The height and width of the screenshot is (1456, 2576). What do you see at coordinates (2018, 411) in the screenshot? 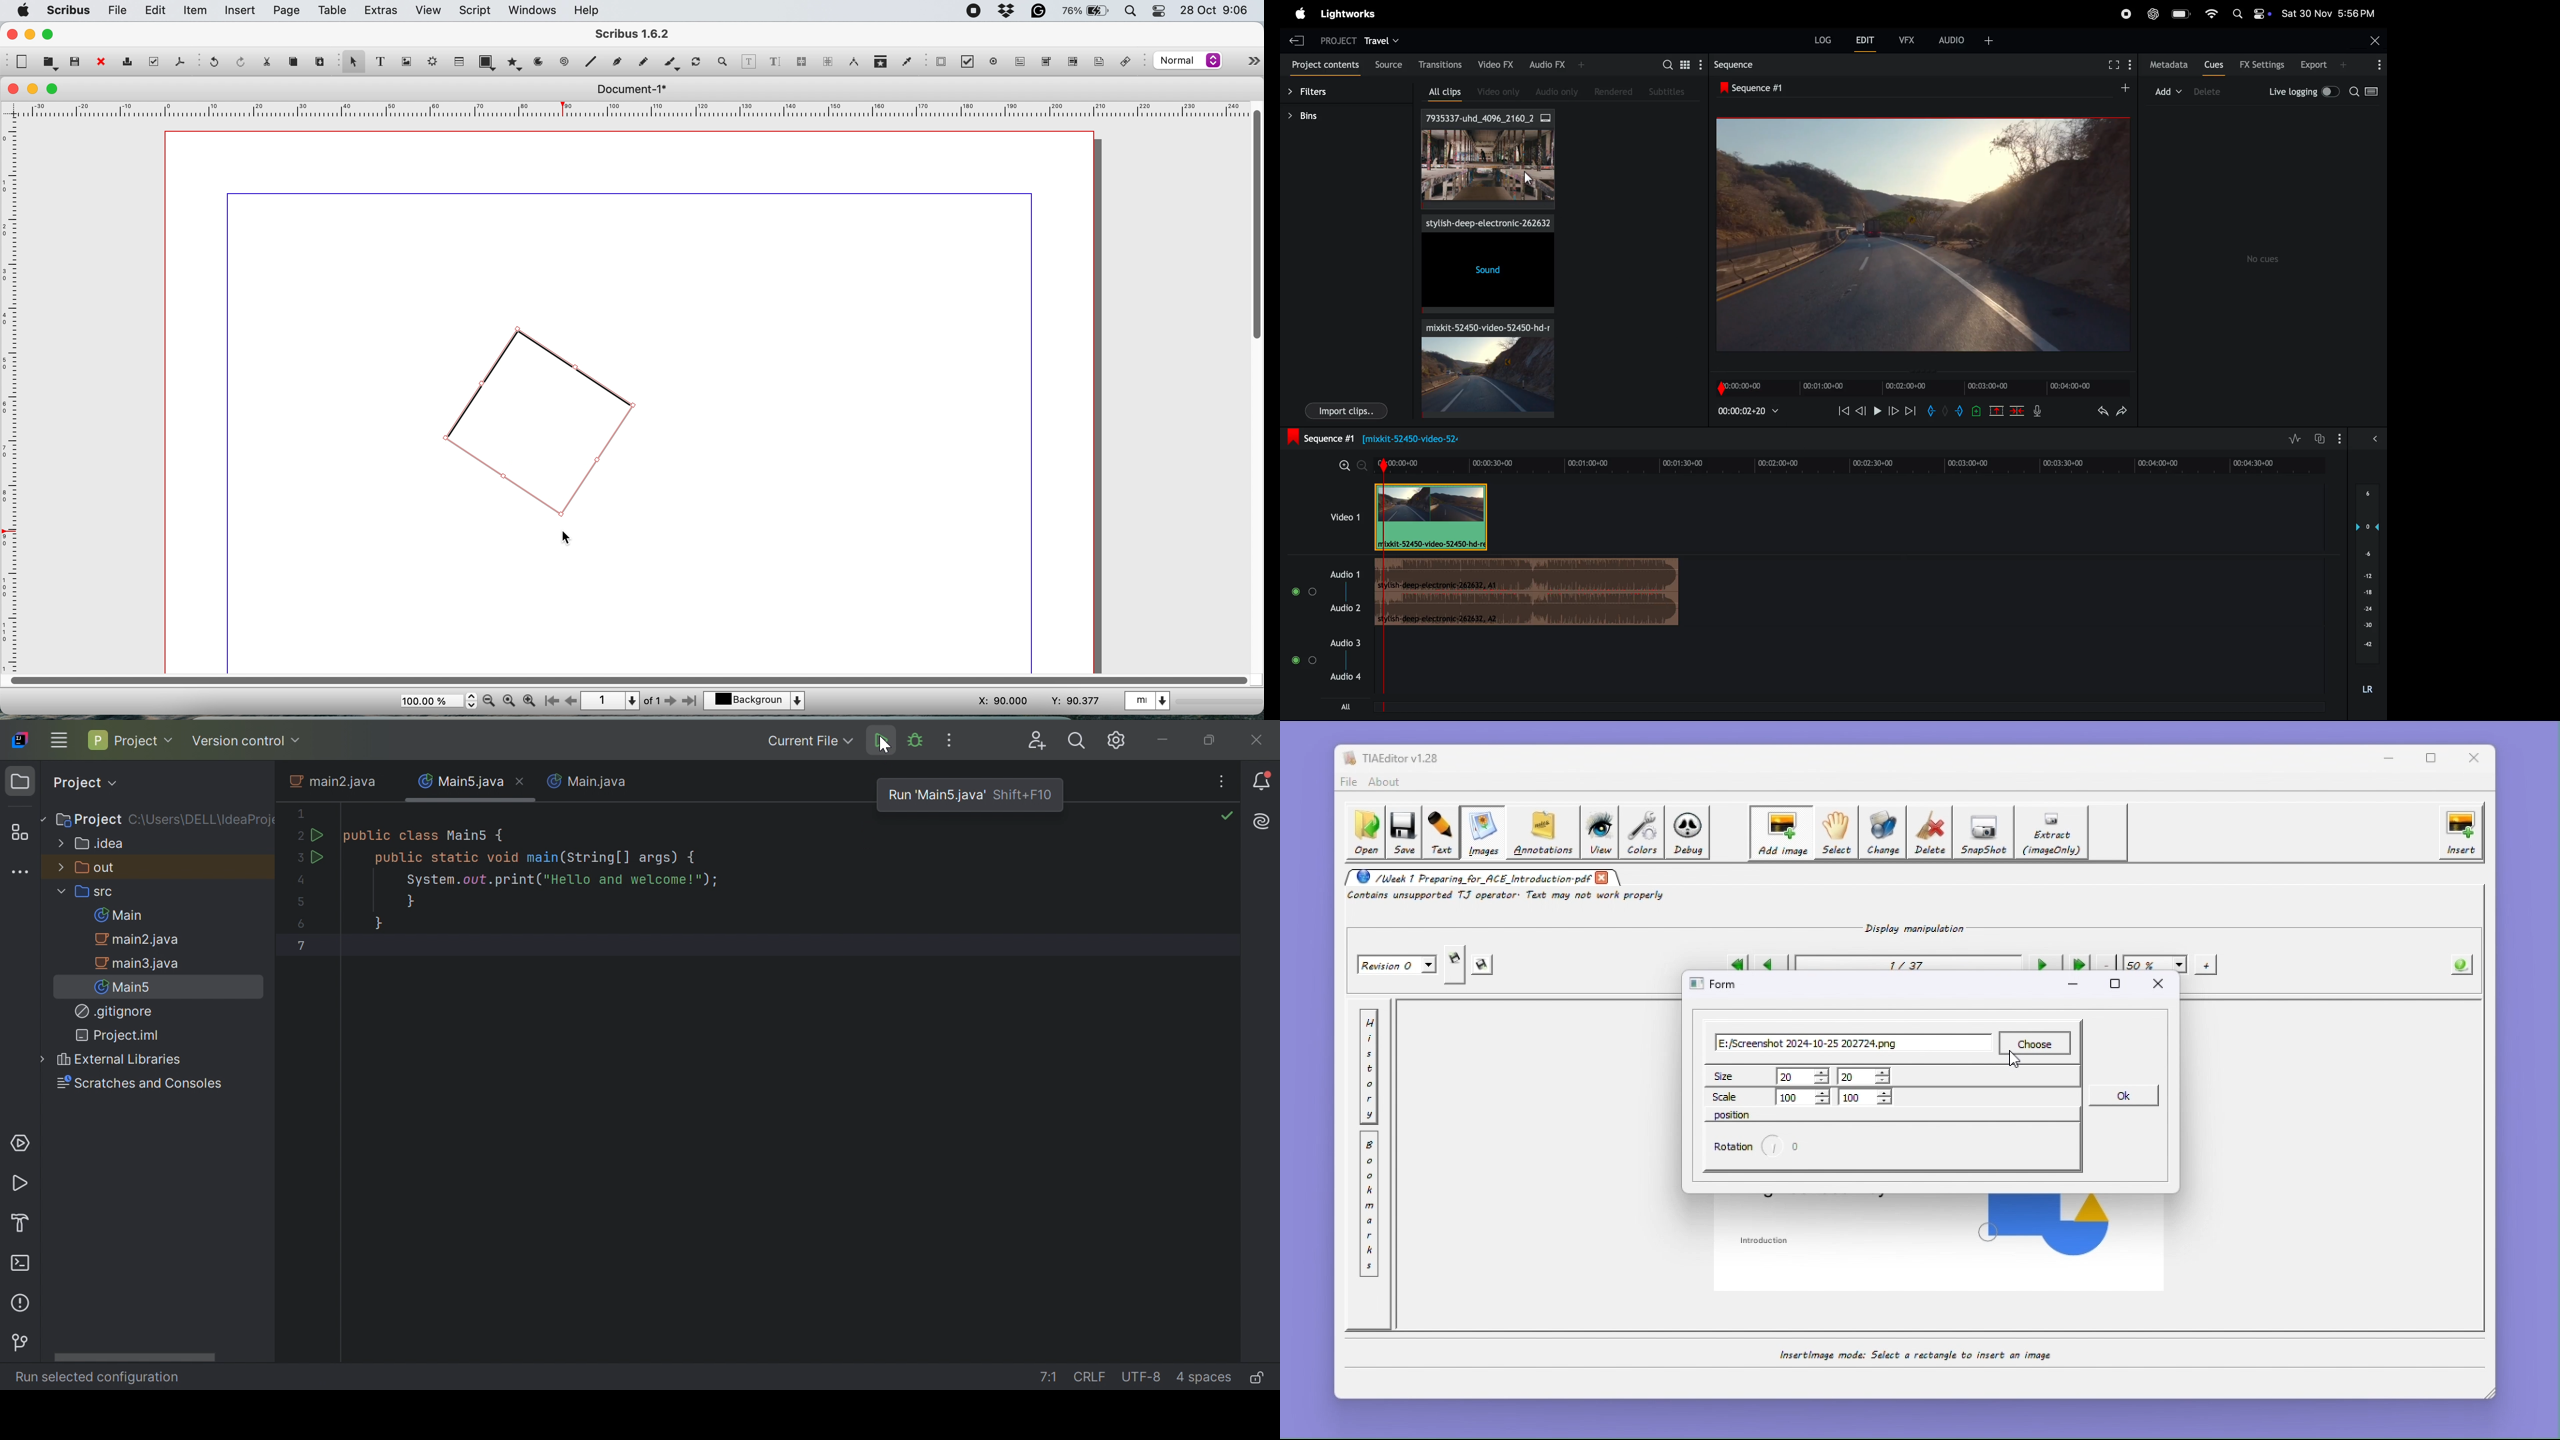
I see `delete` at bounding box center [2018, 411].